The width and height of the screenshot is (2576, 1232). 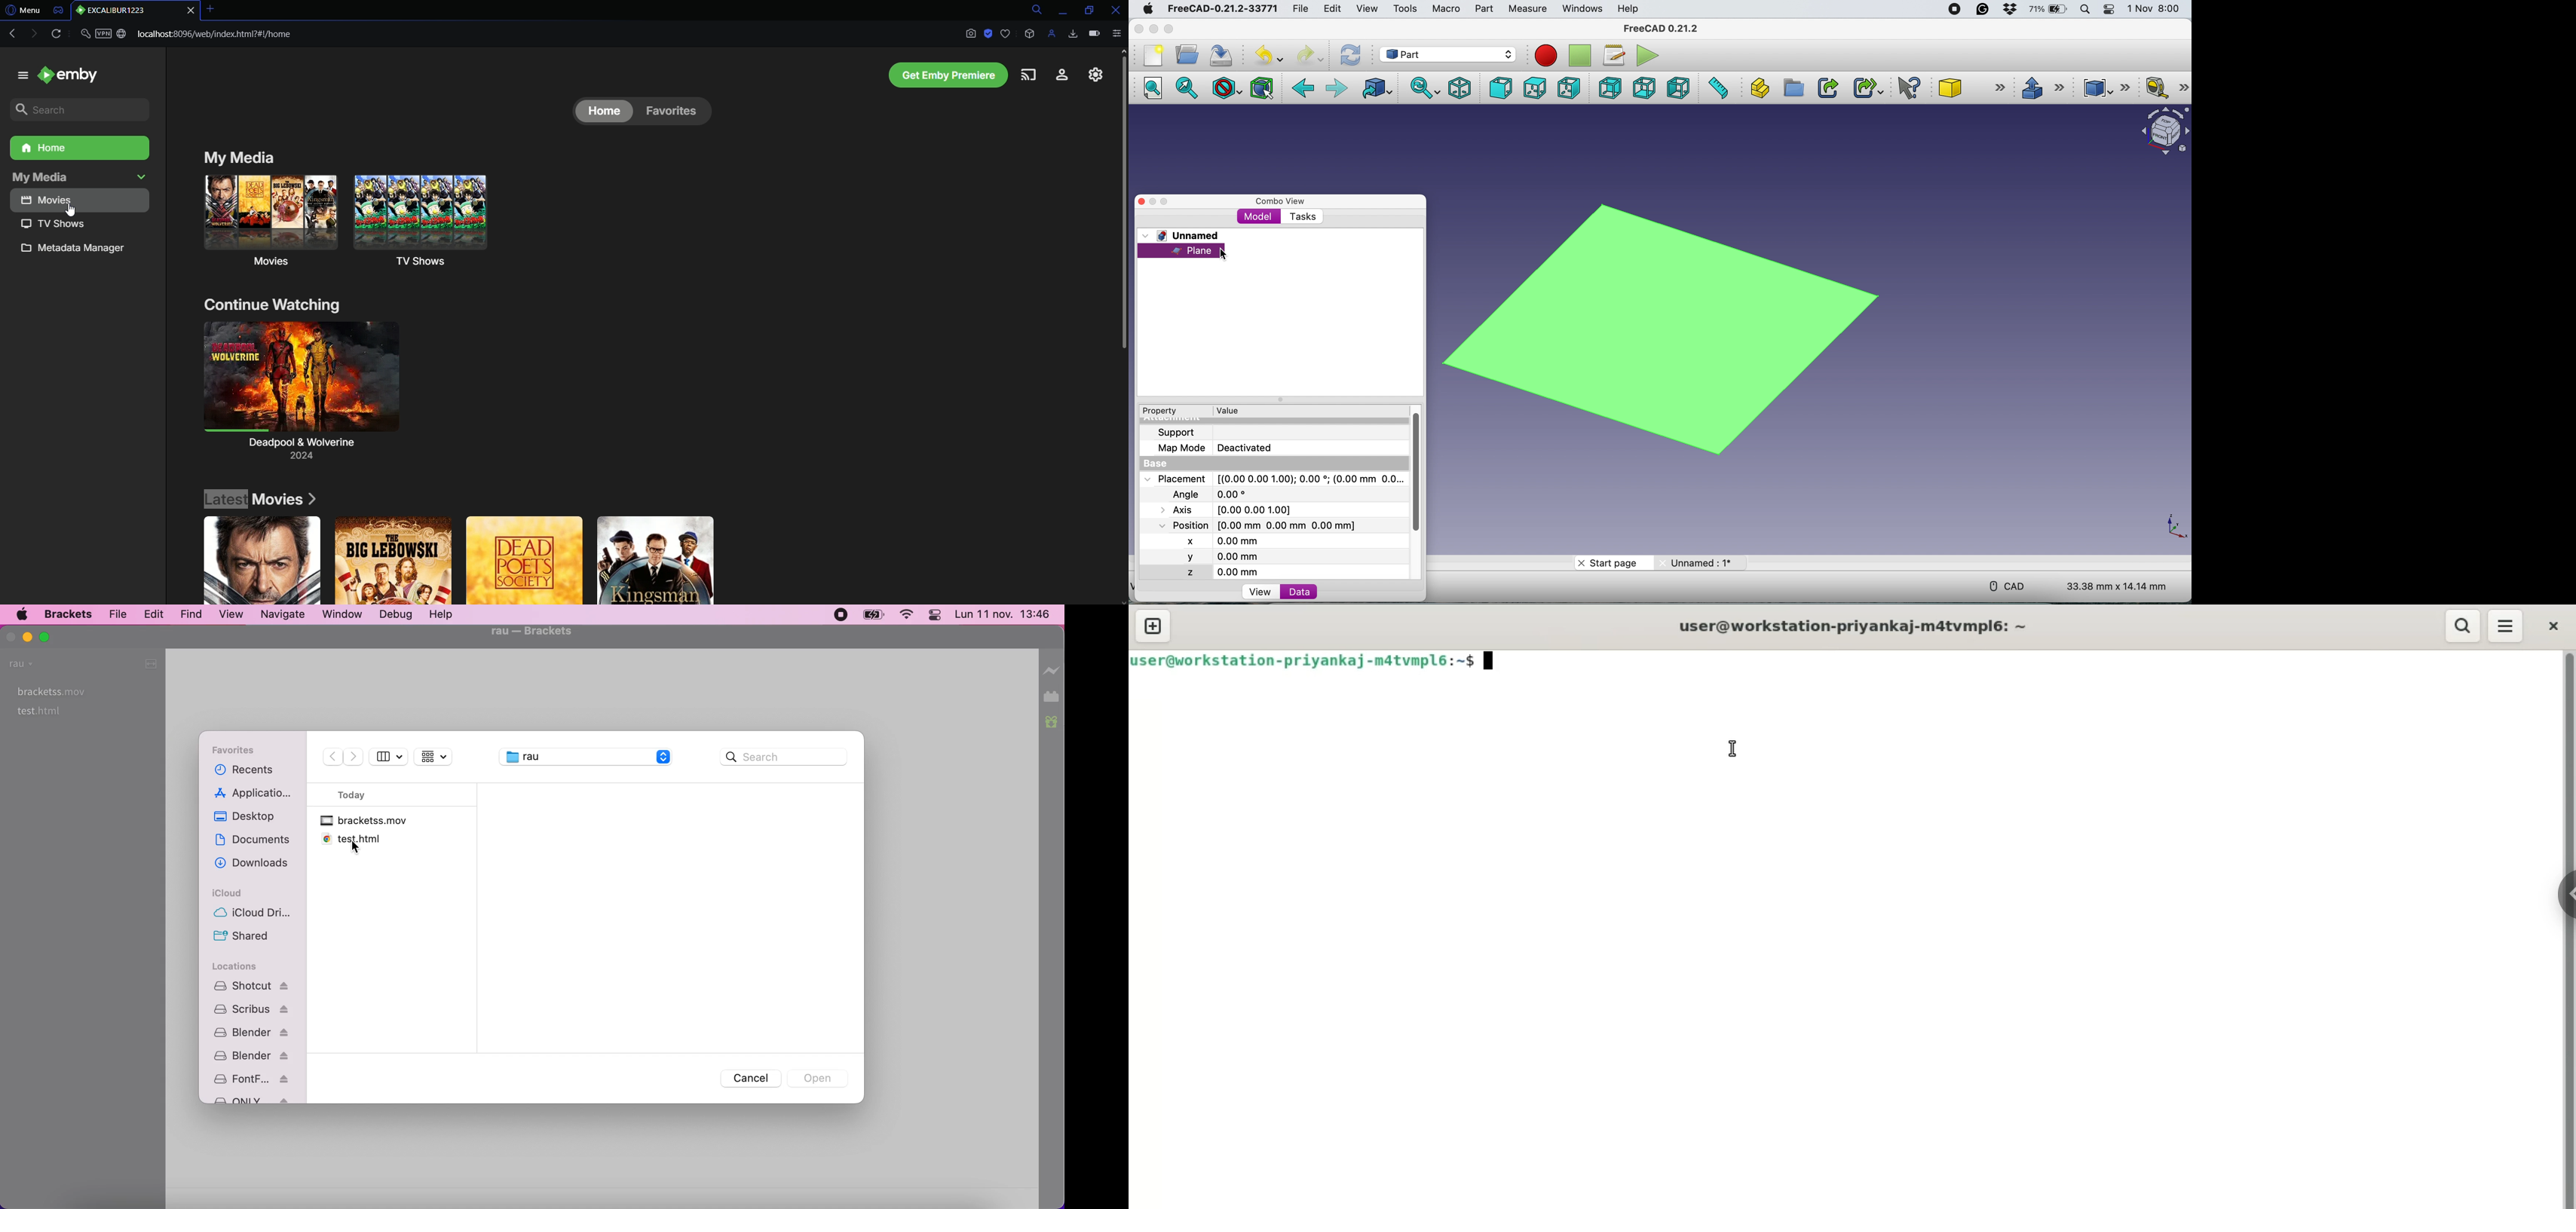 I want to click on help, so click(x=445, y=614).